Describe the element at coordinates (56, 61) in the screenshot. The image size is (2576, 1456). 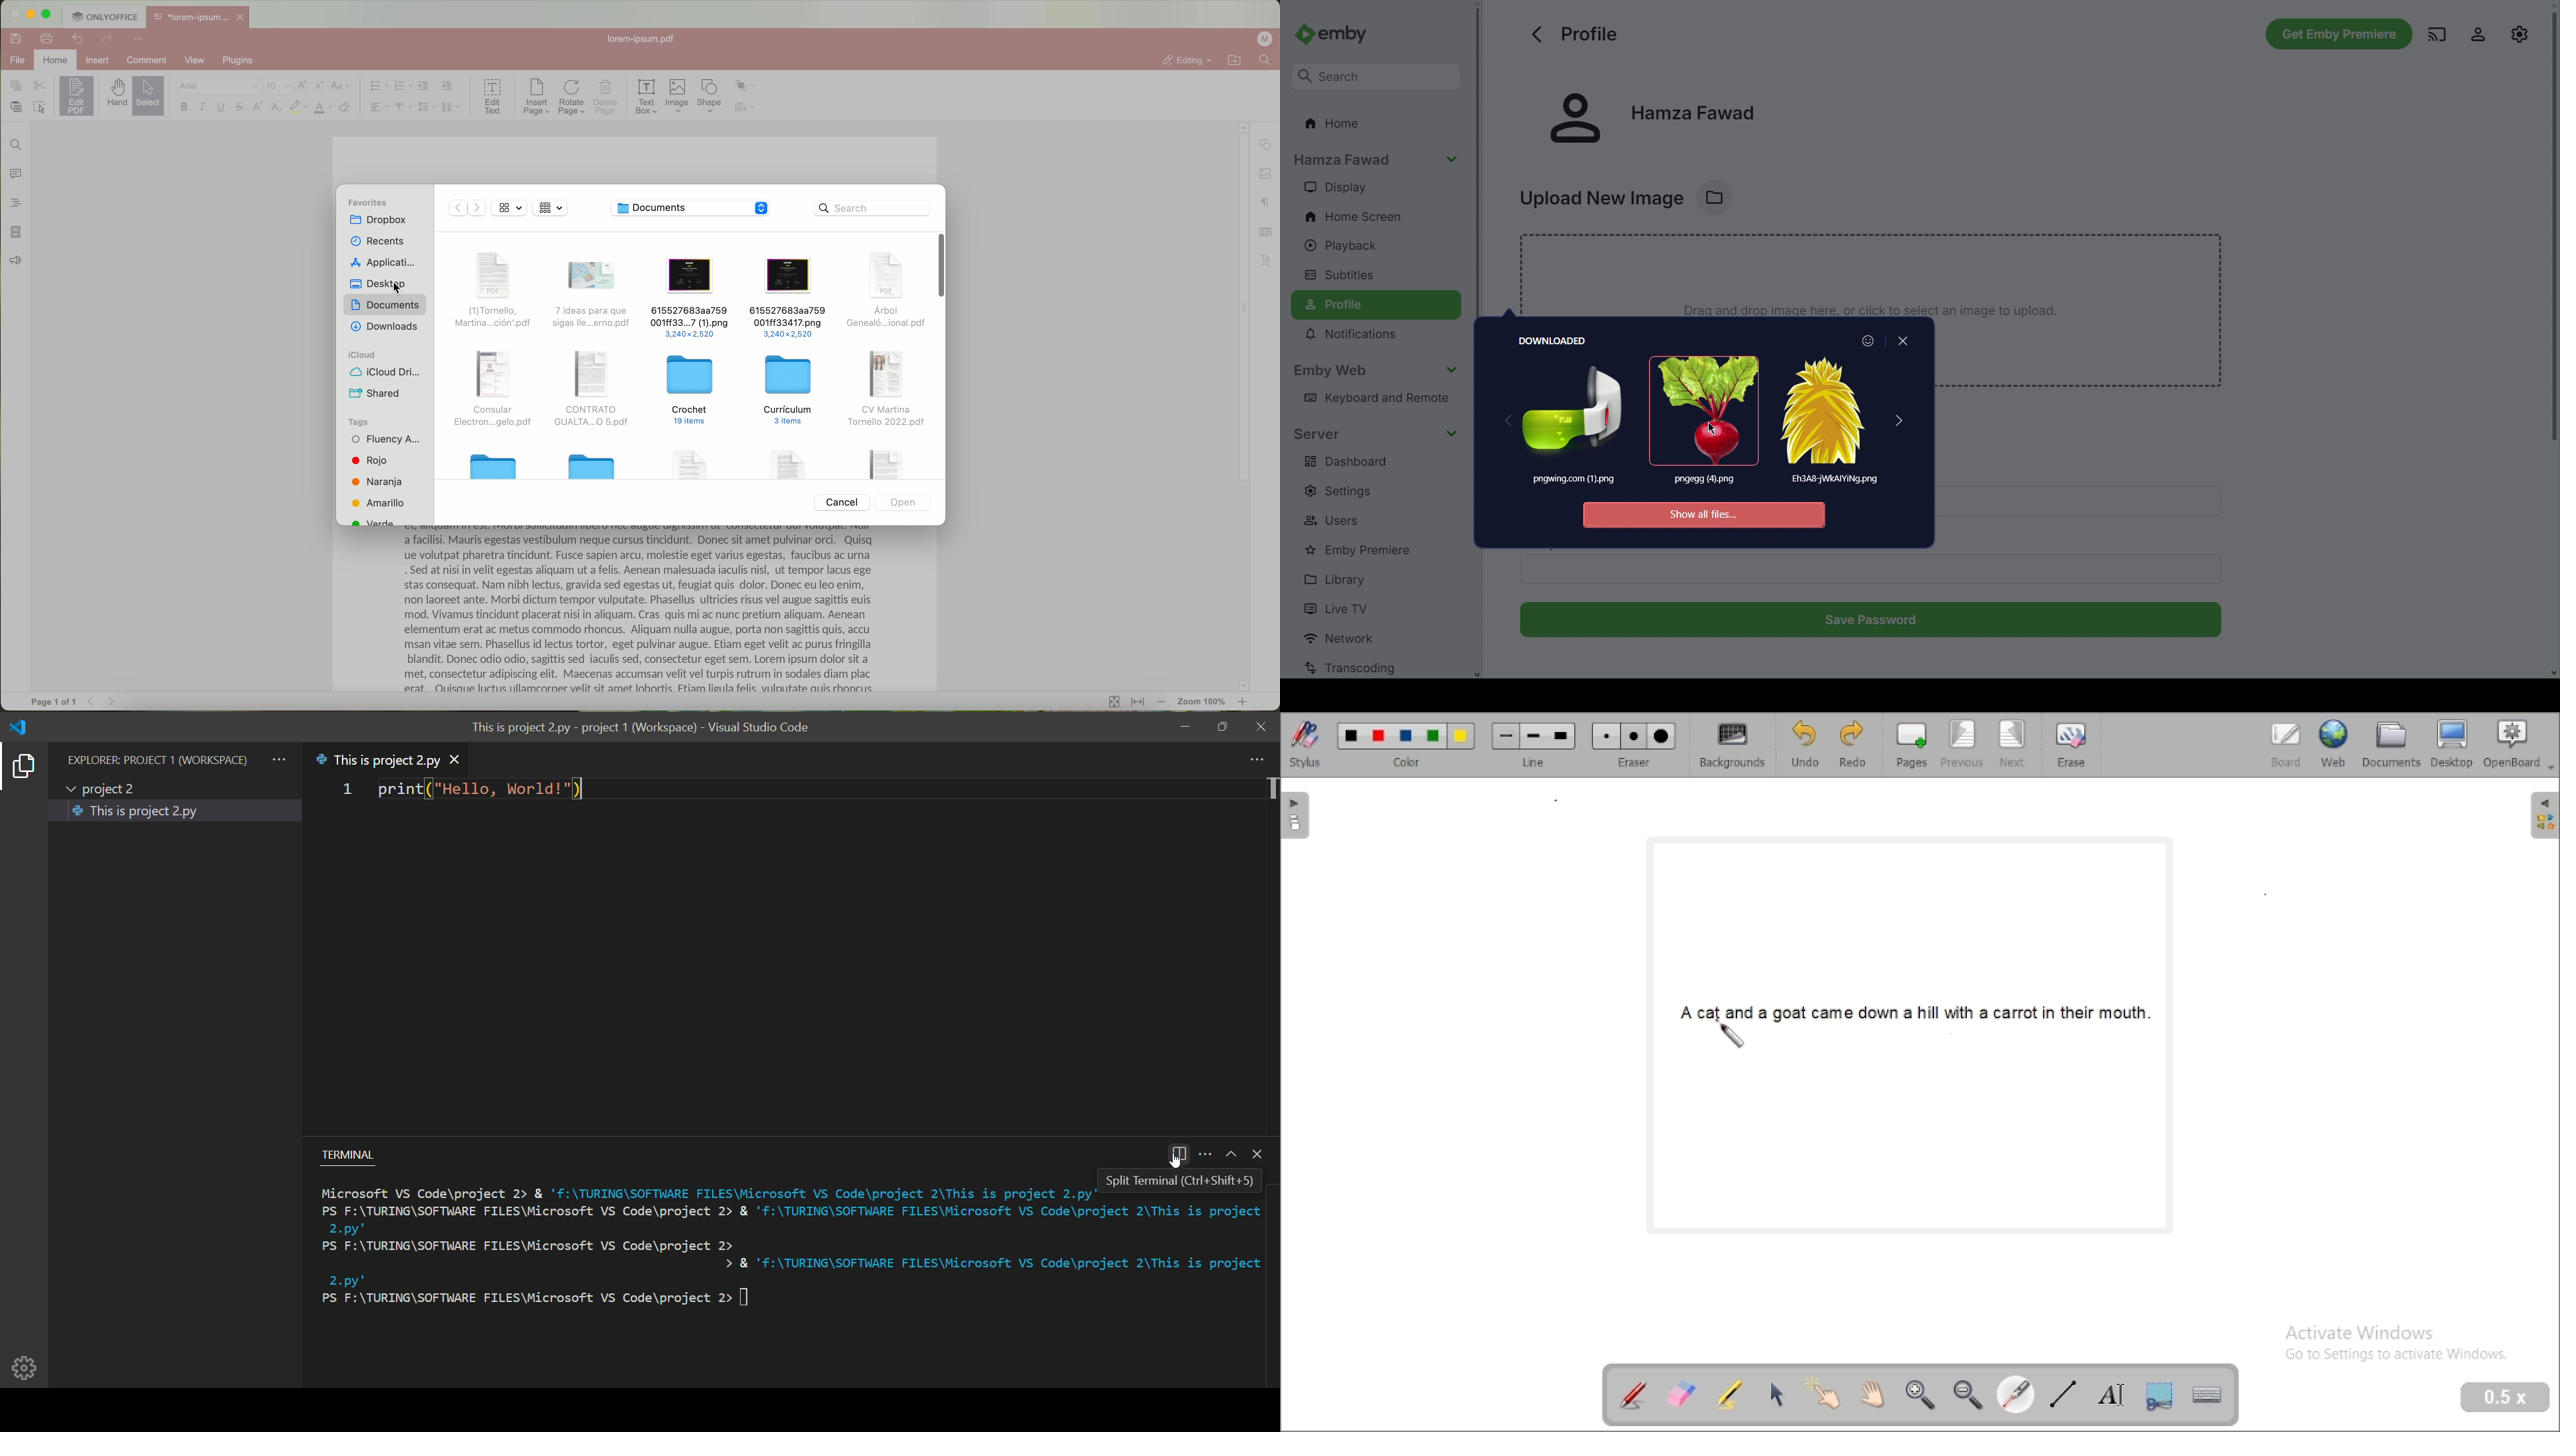
I see `home` at that location.